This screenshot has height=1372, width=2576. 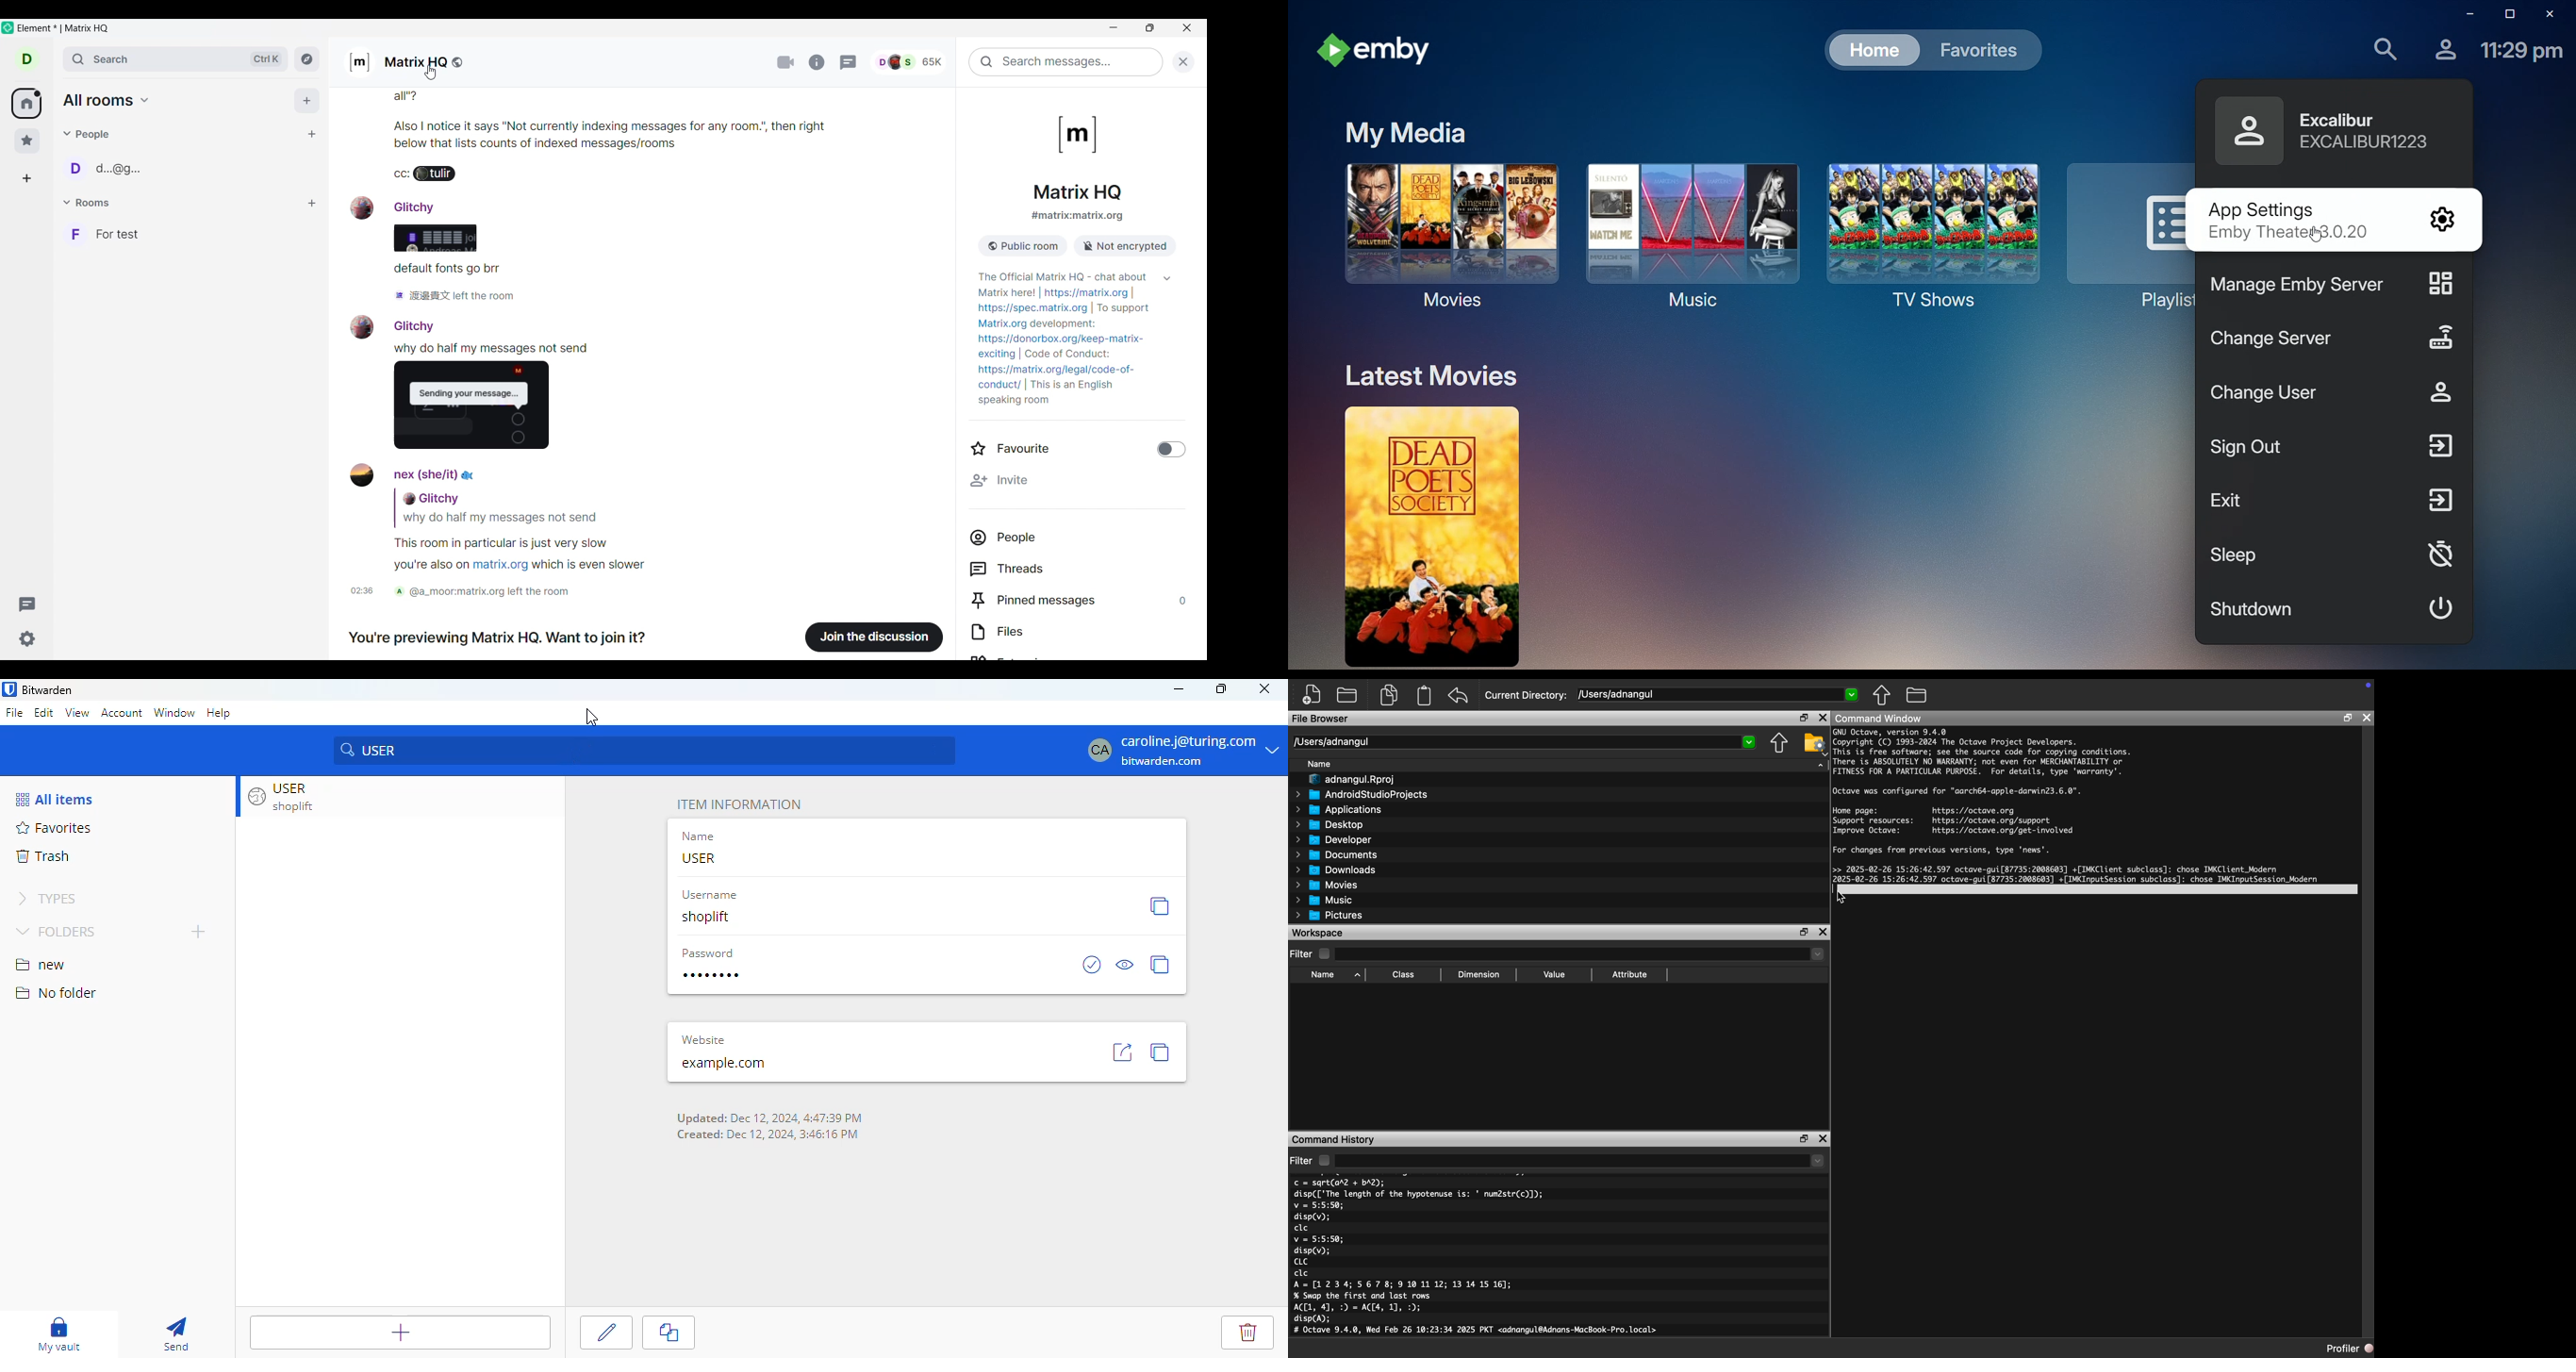 I want to click on room options, so click(x=312, y=204).